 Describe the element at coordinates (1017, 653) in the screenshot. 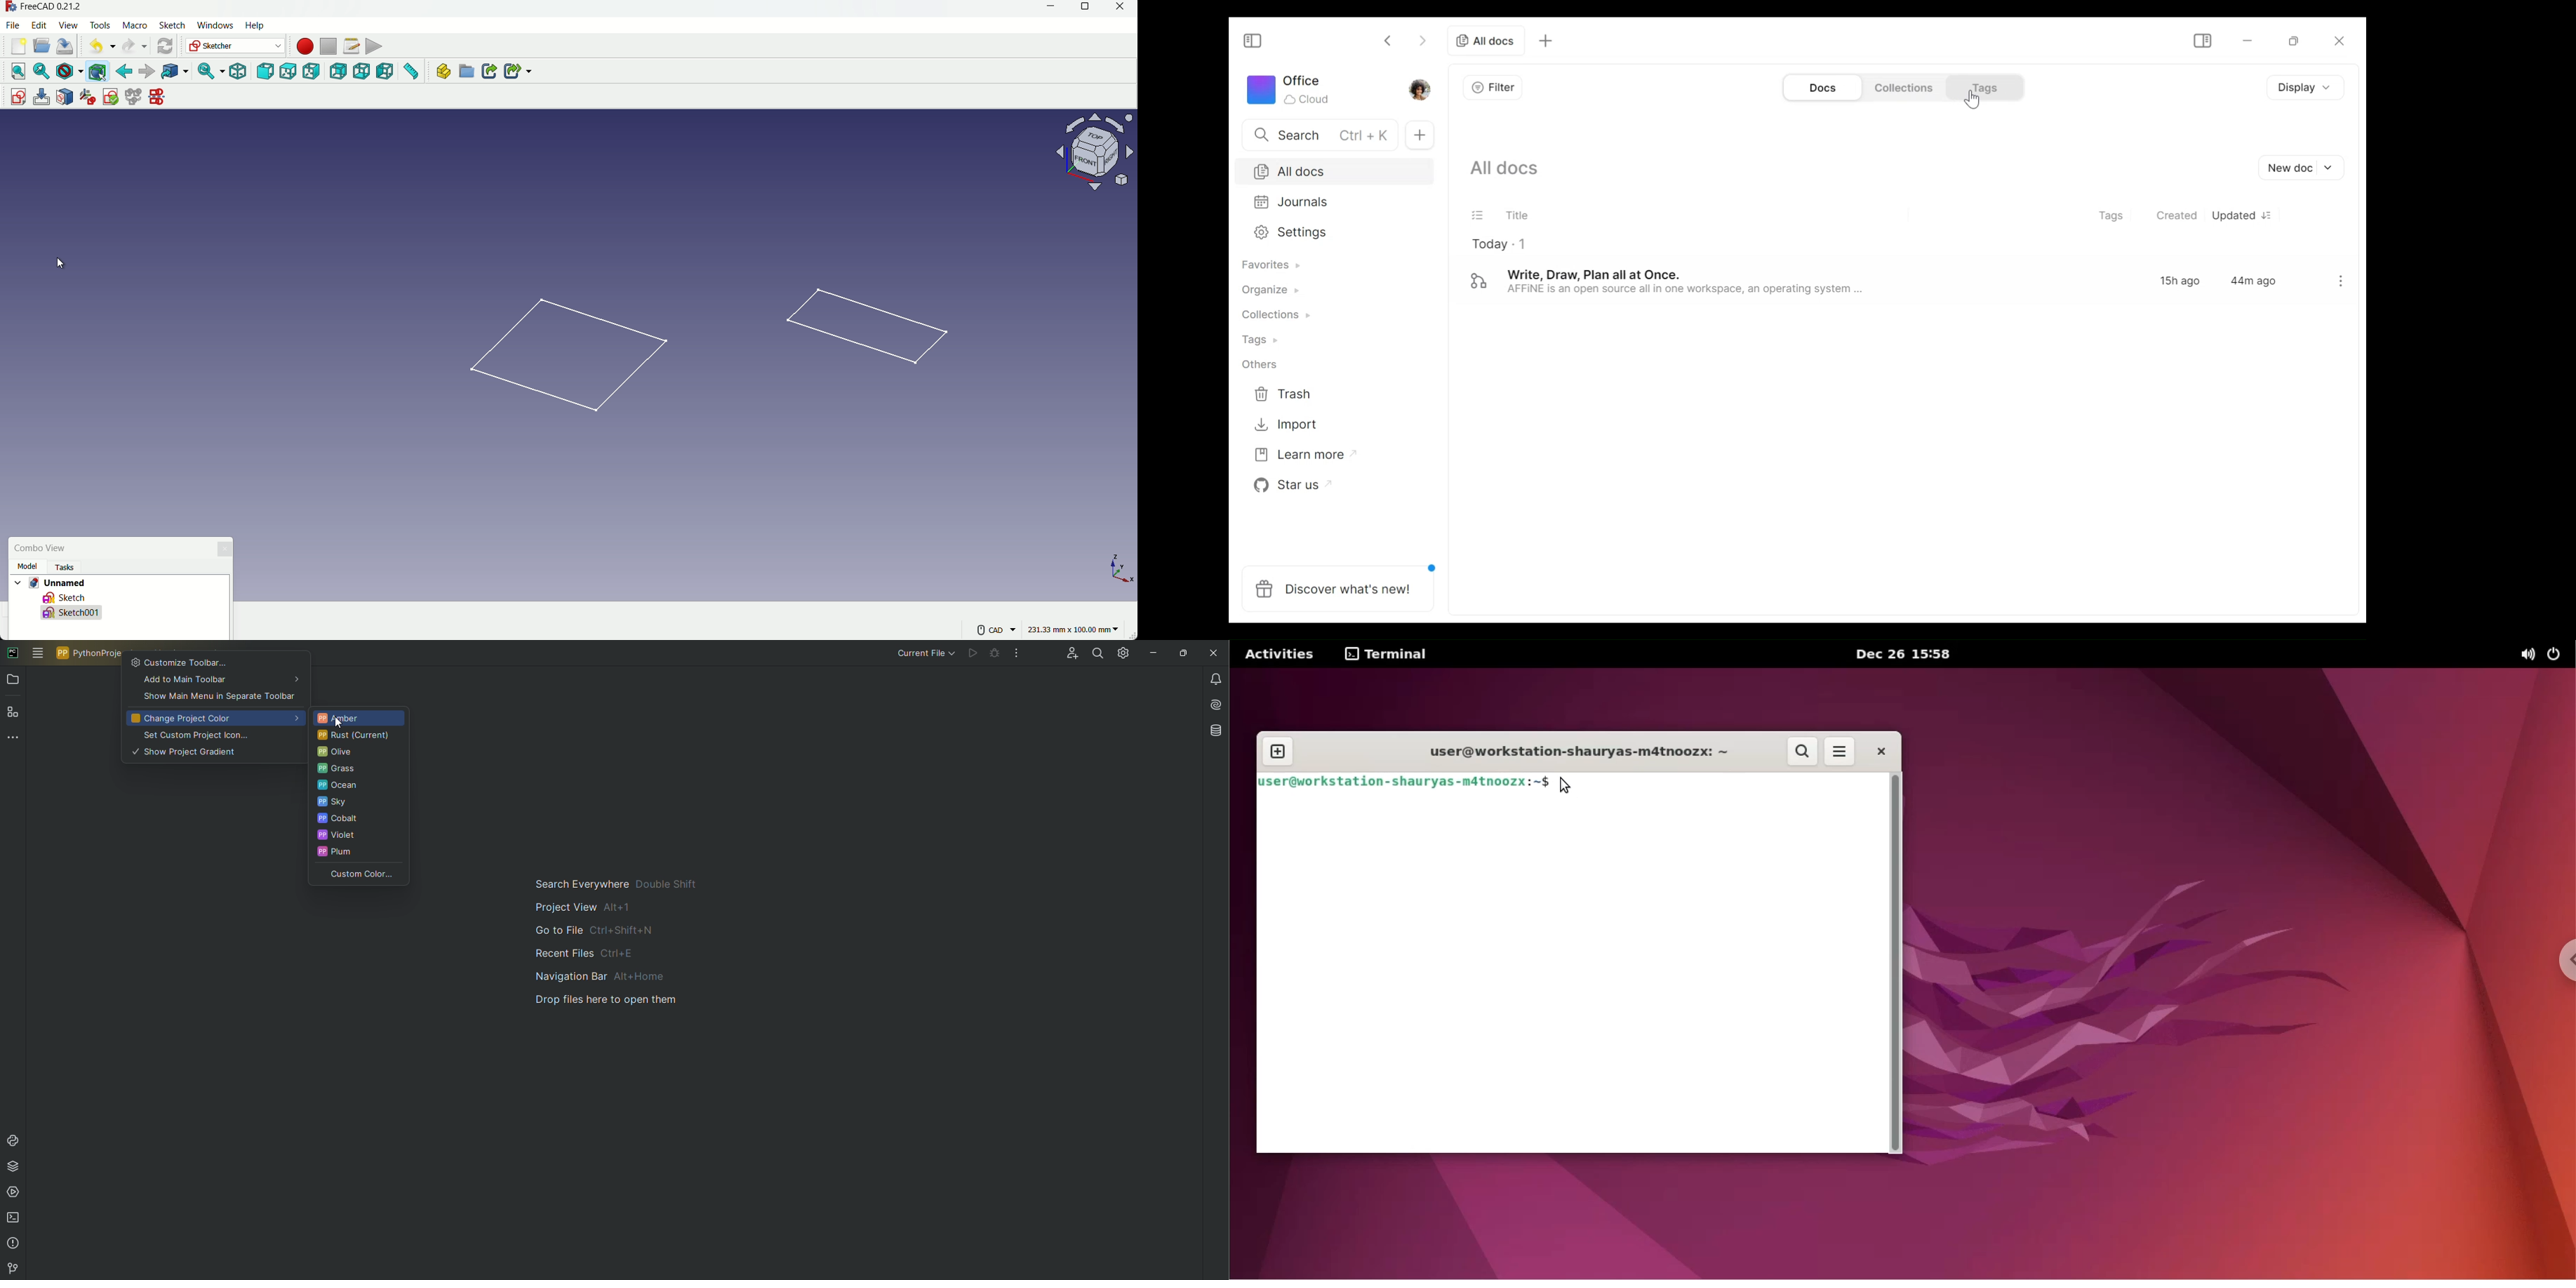

I see `Options` at that location.